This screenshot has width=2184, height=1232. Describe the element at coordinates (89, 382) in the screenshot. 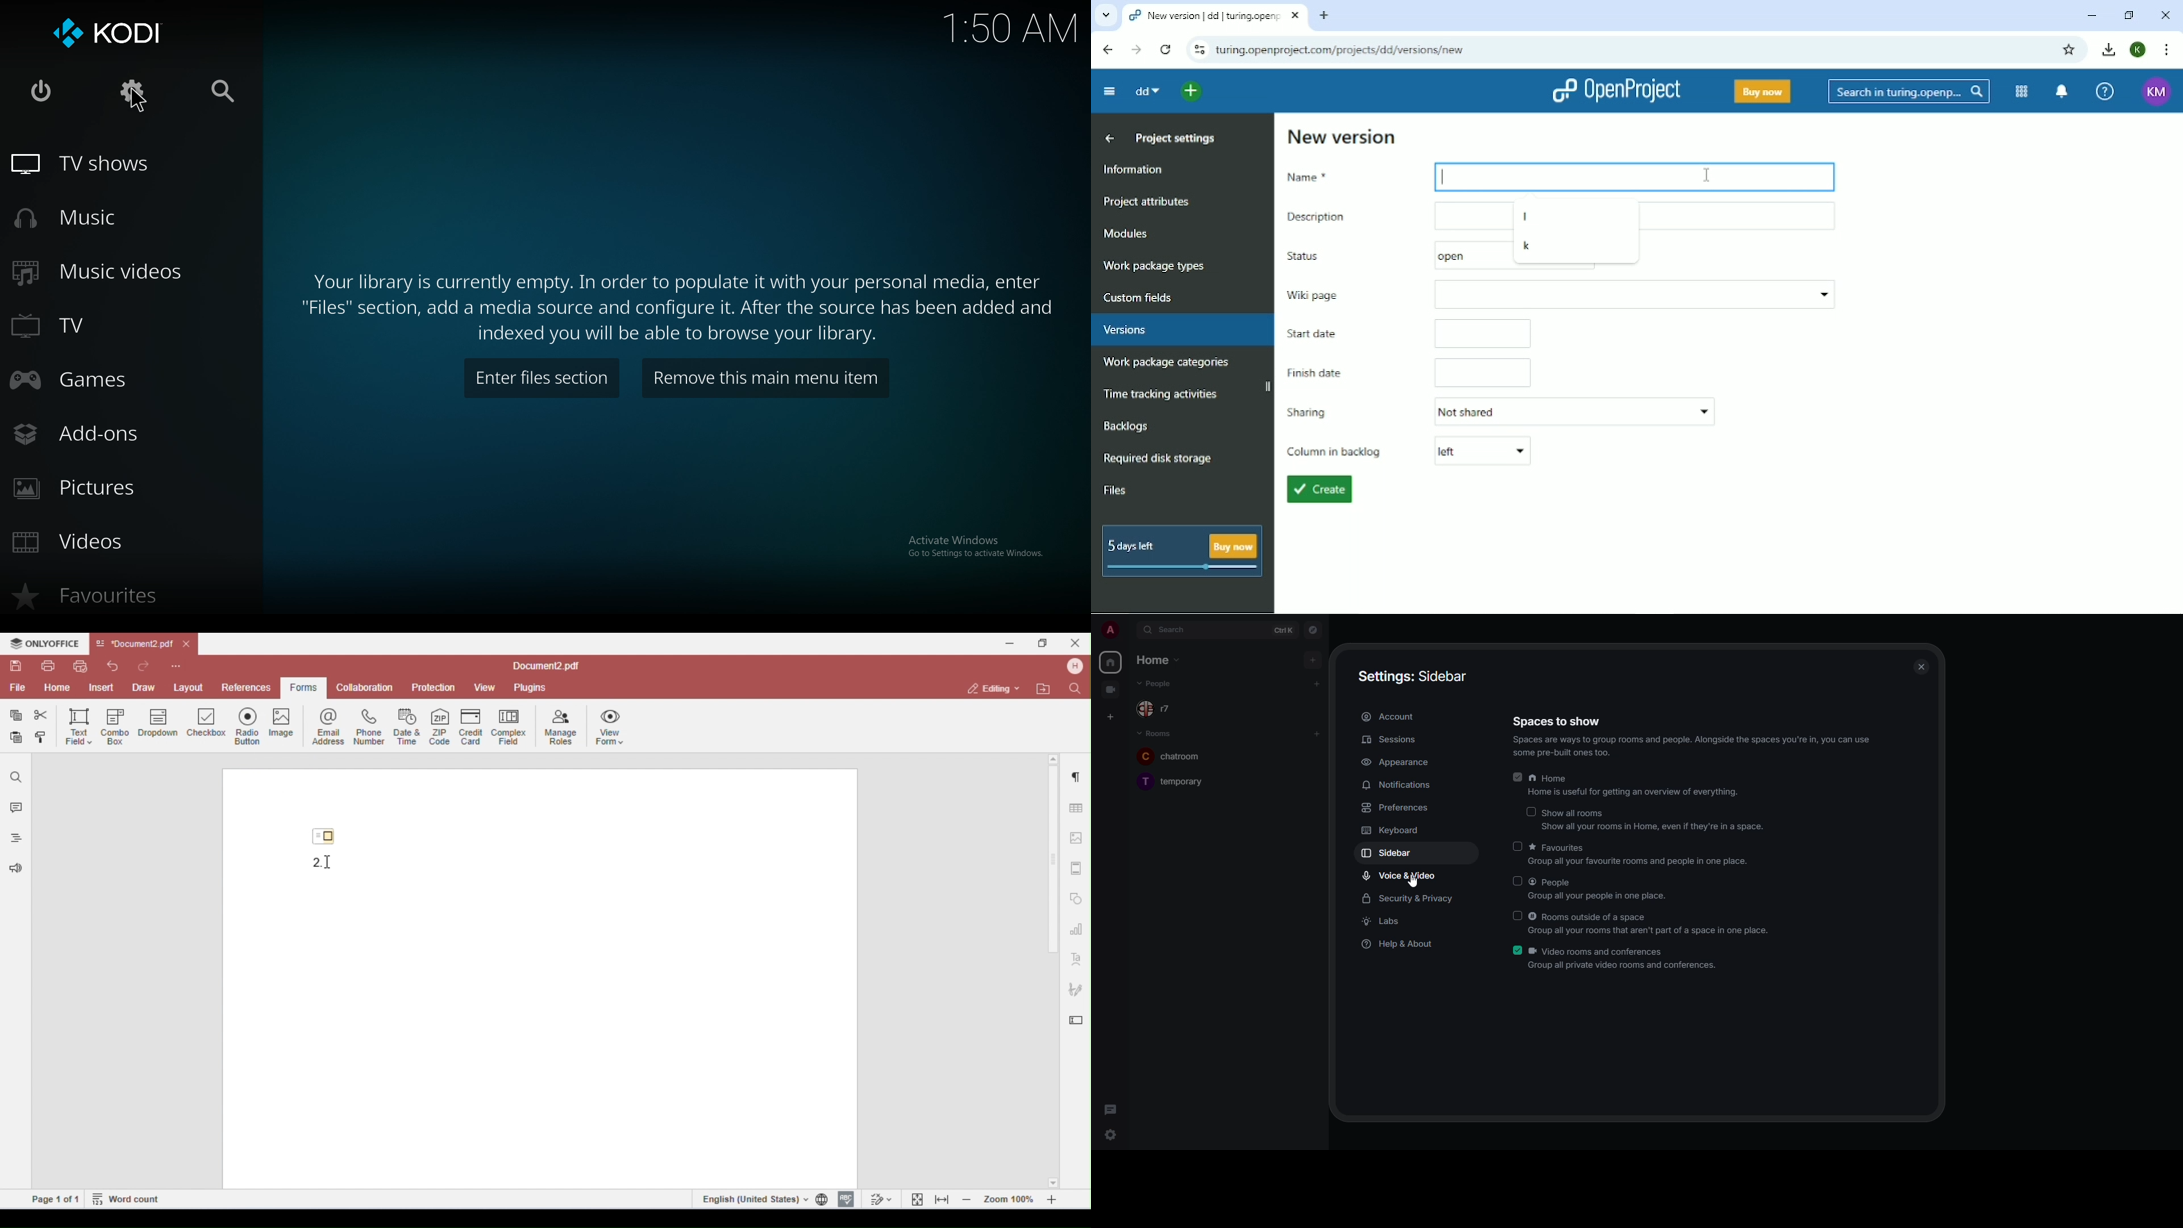

I see `games` at that location.